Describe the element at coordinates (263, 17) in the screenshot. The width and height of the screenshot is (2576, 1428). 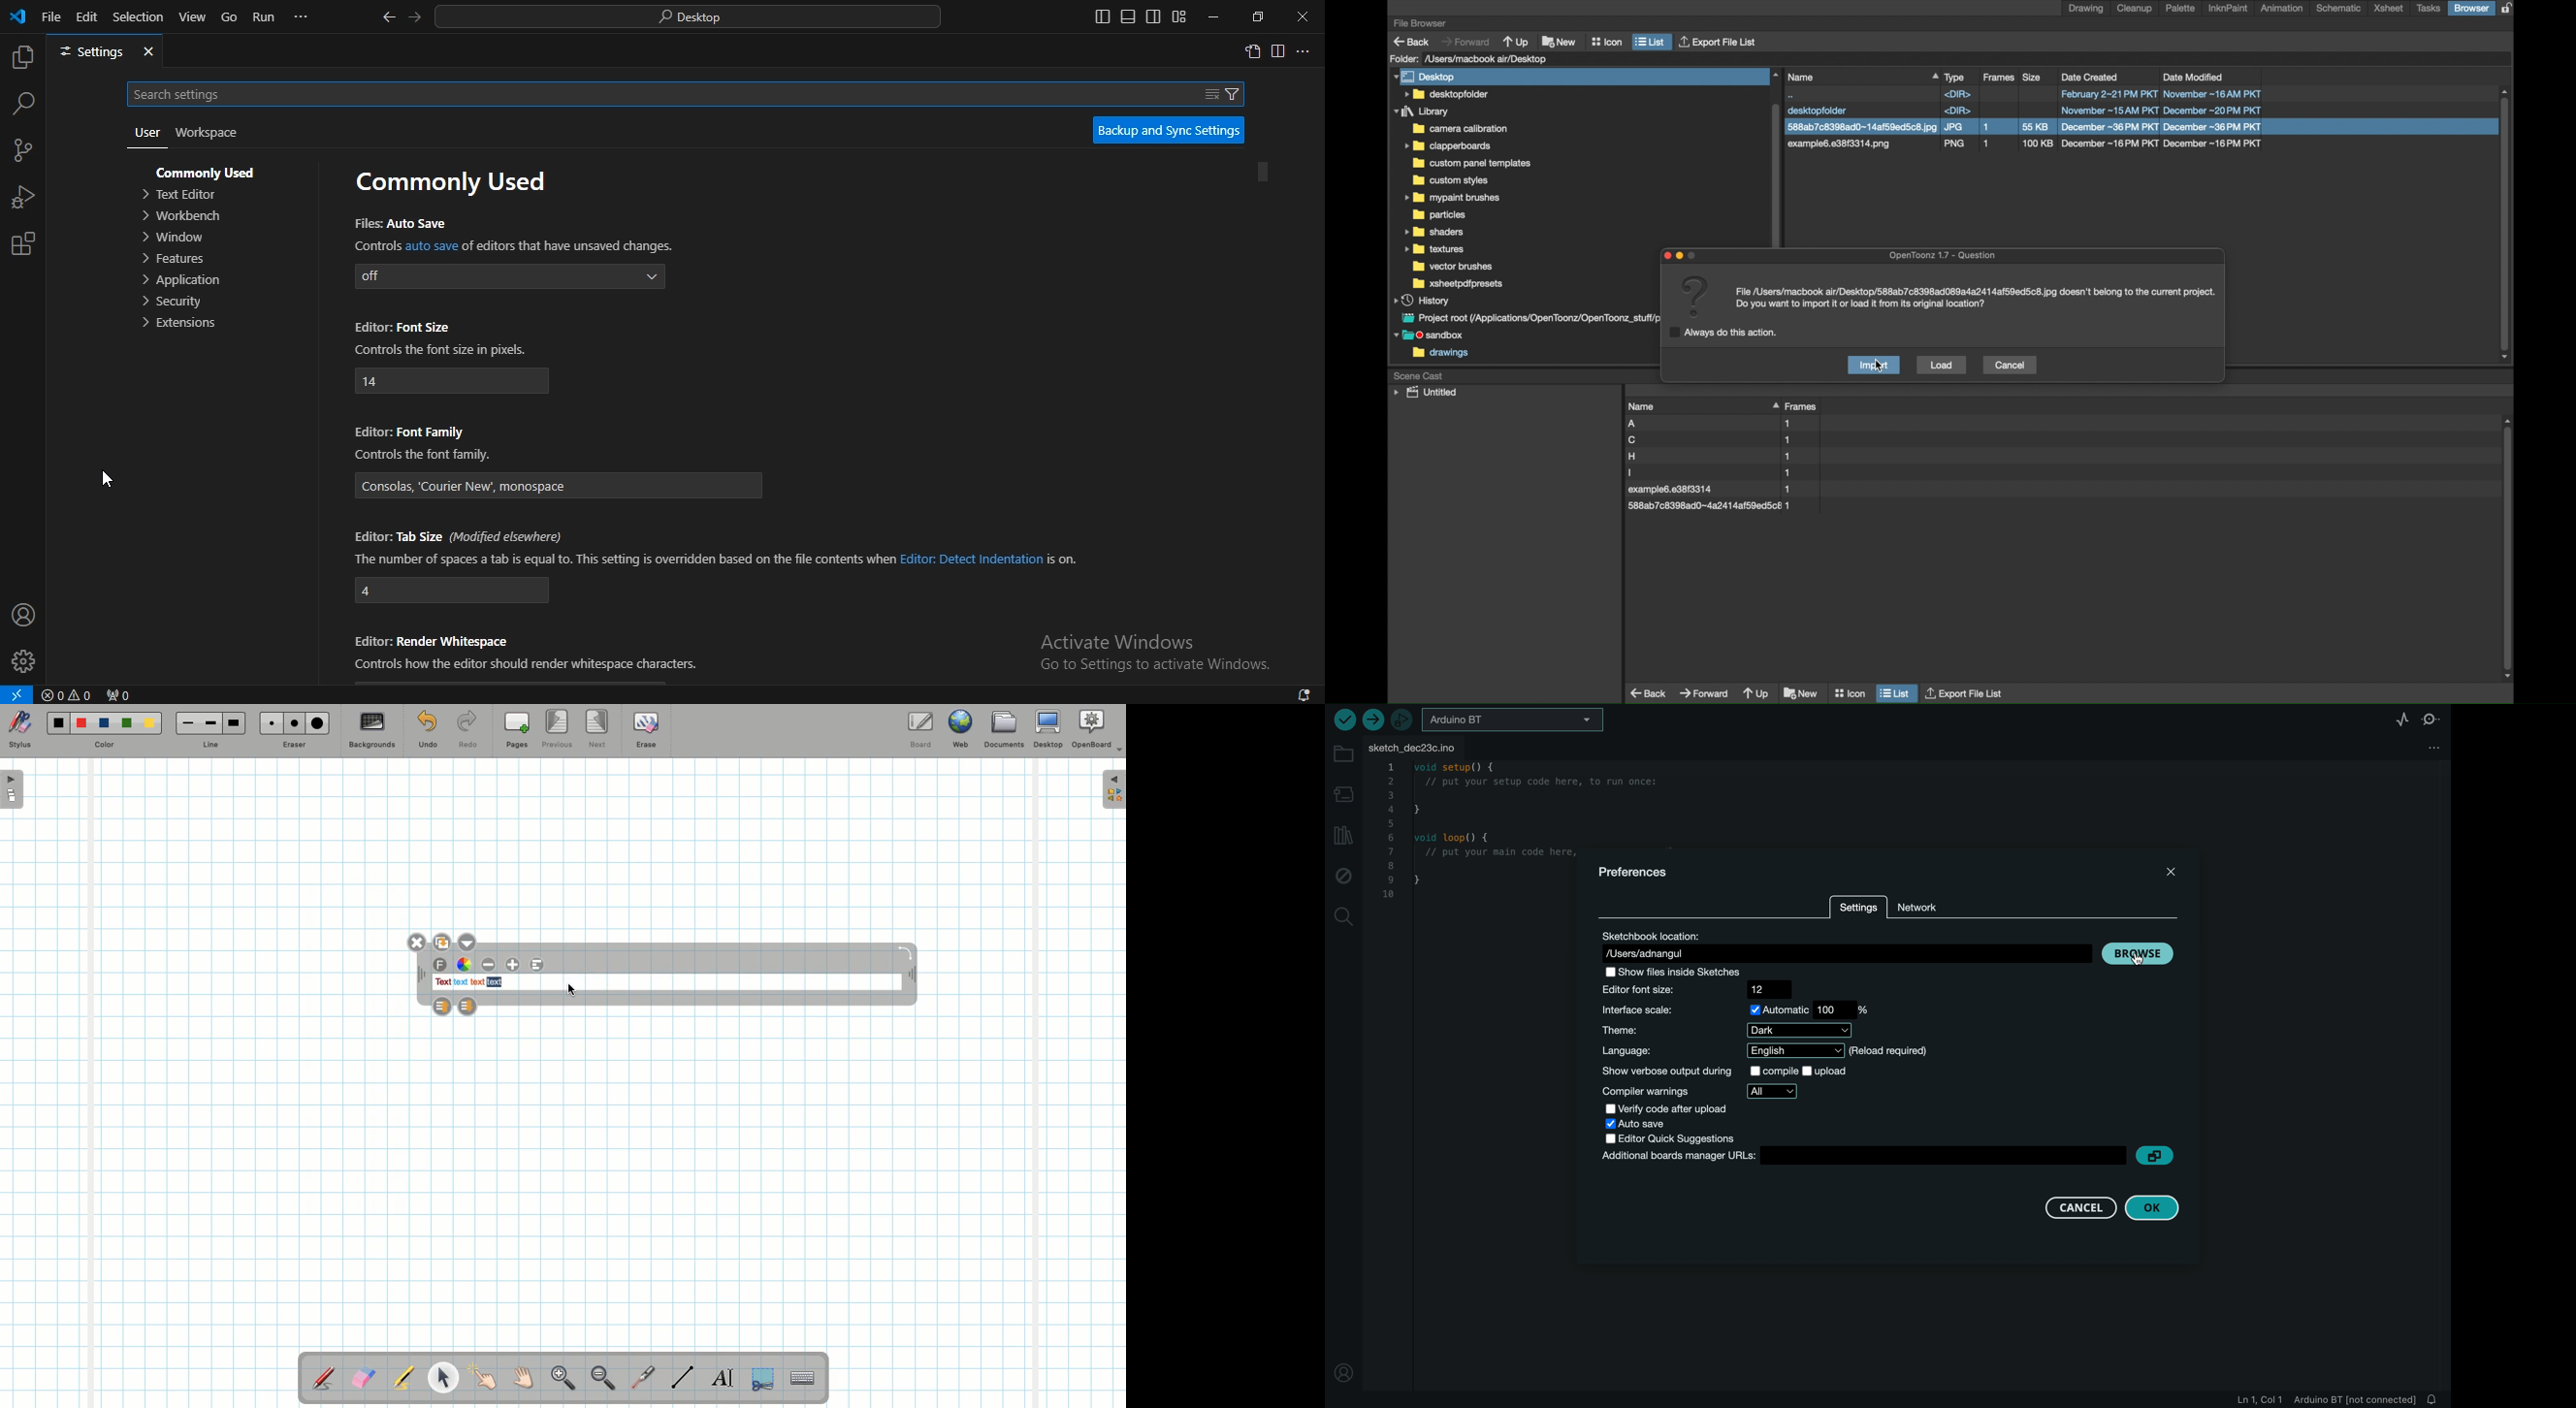
I see `run` at that location.